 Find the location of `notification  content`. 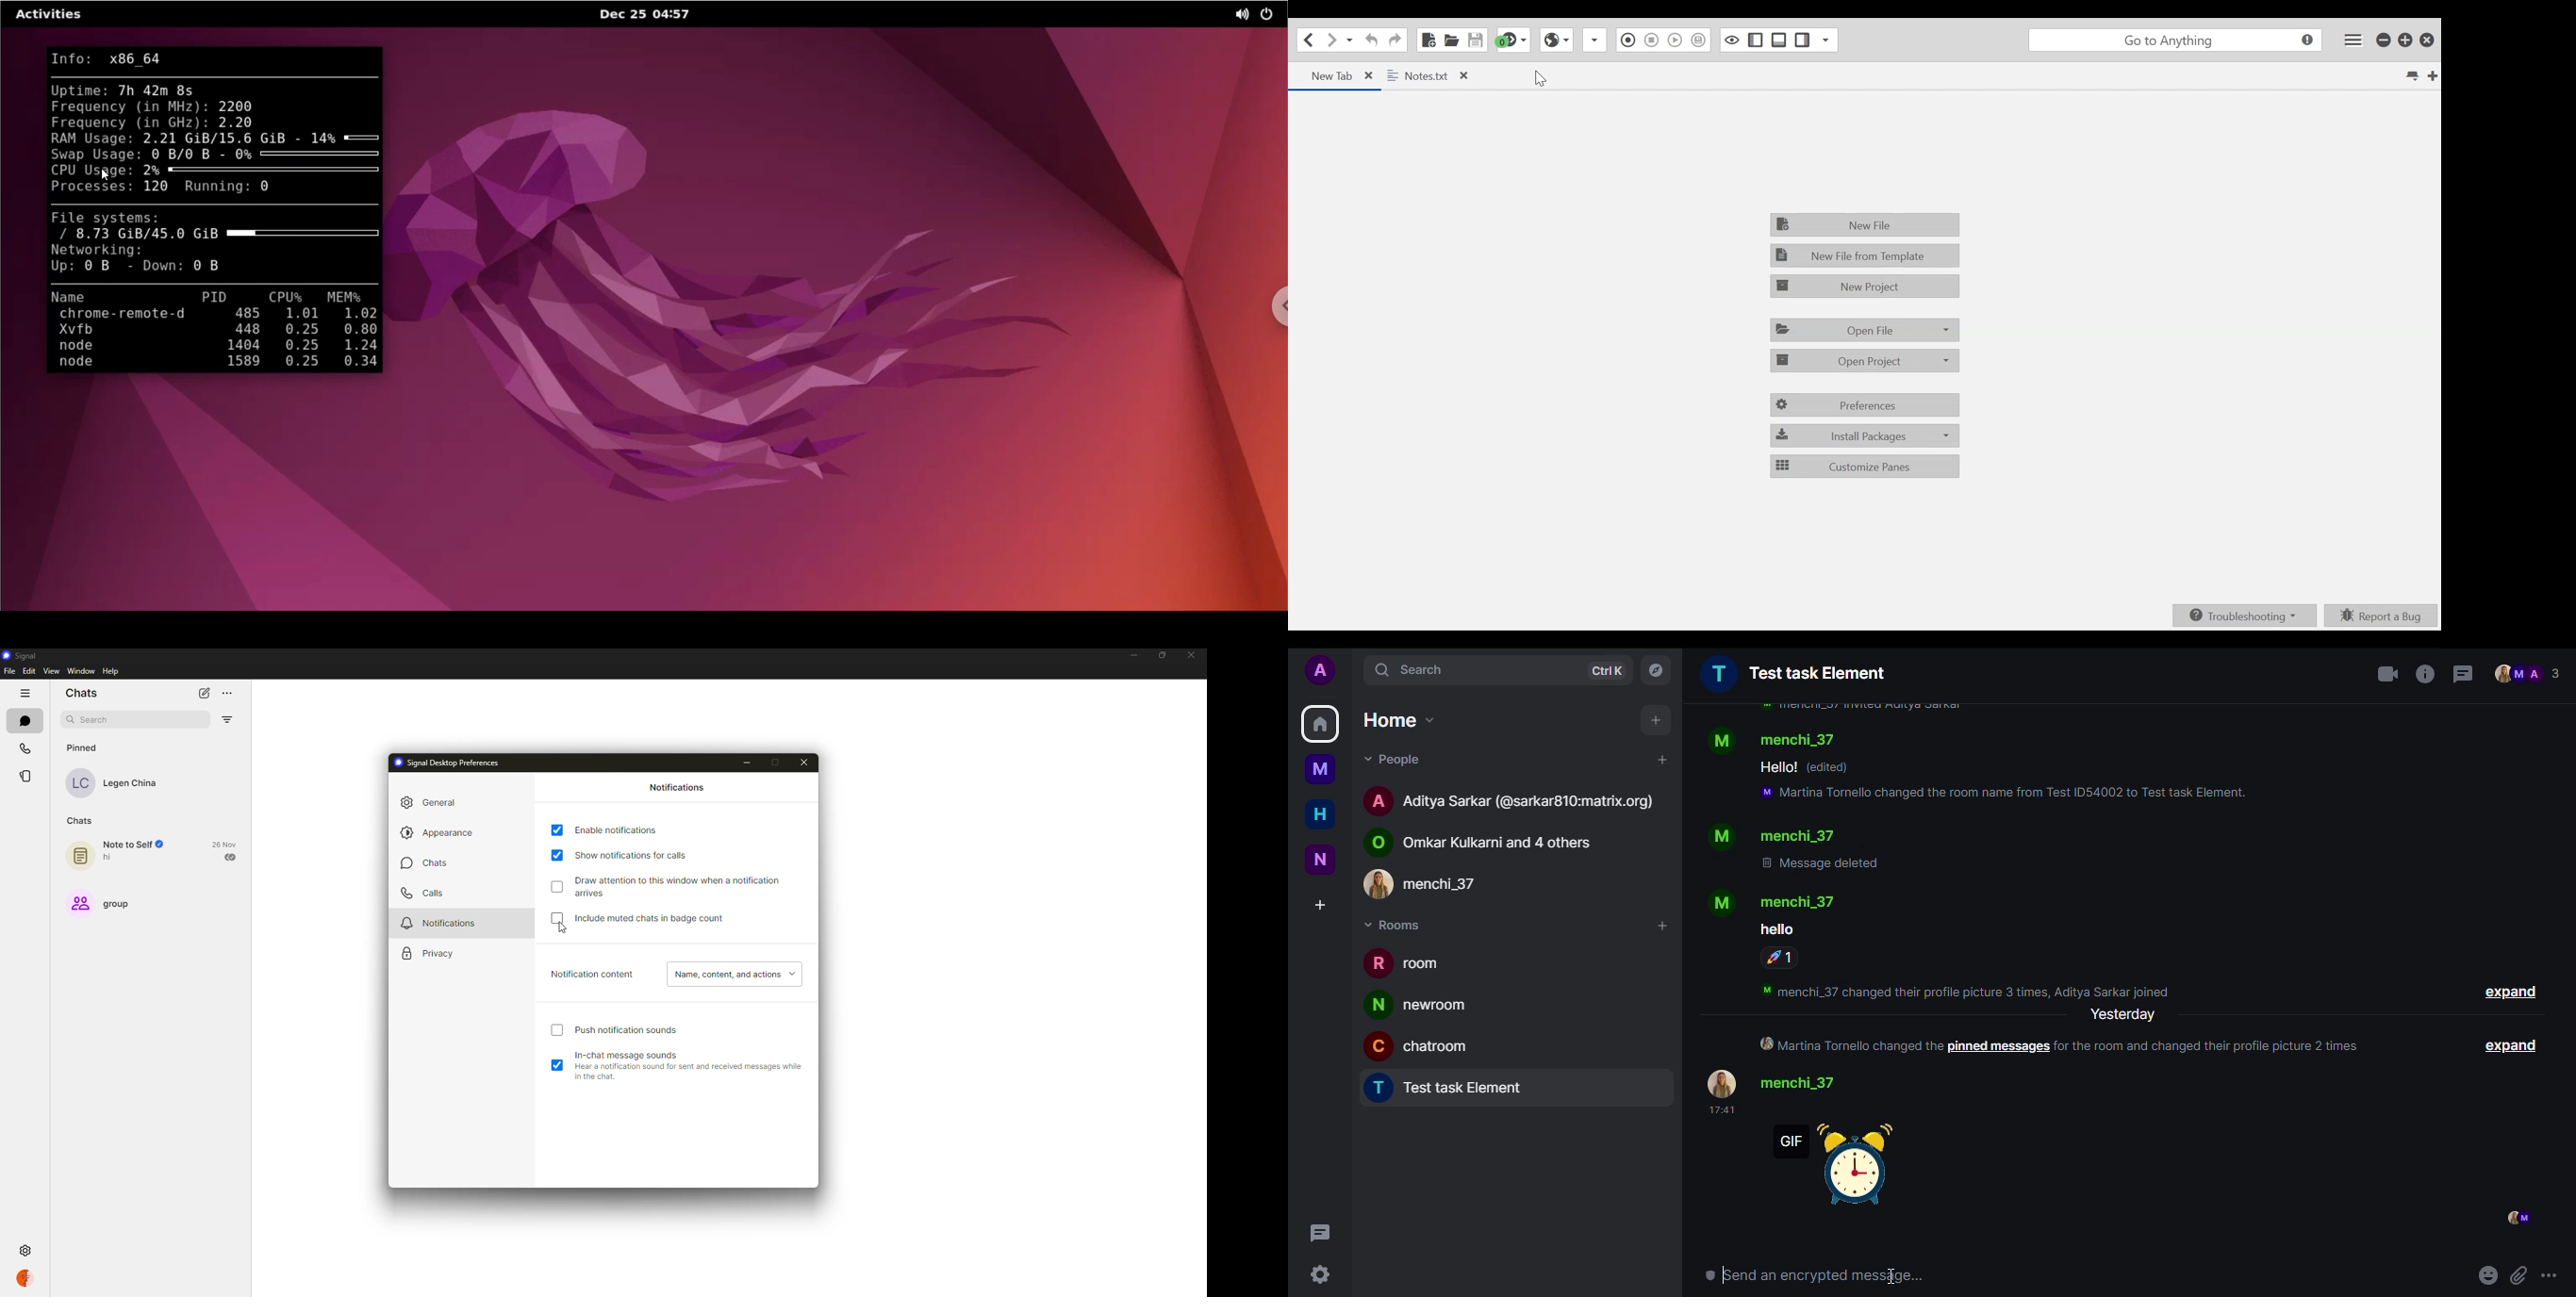

notification  content is located at coordinates (589, 972).